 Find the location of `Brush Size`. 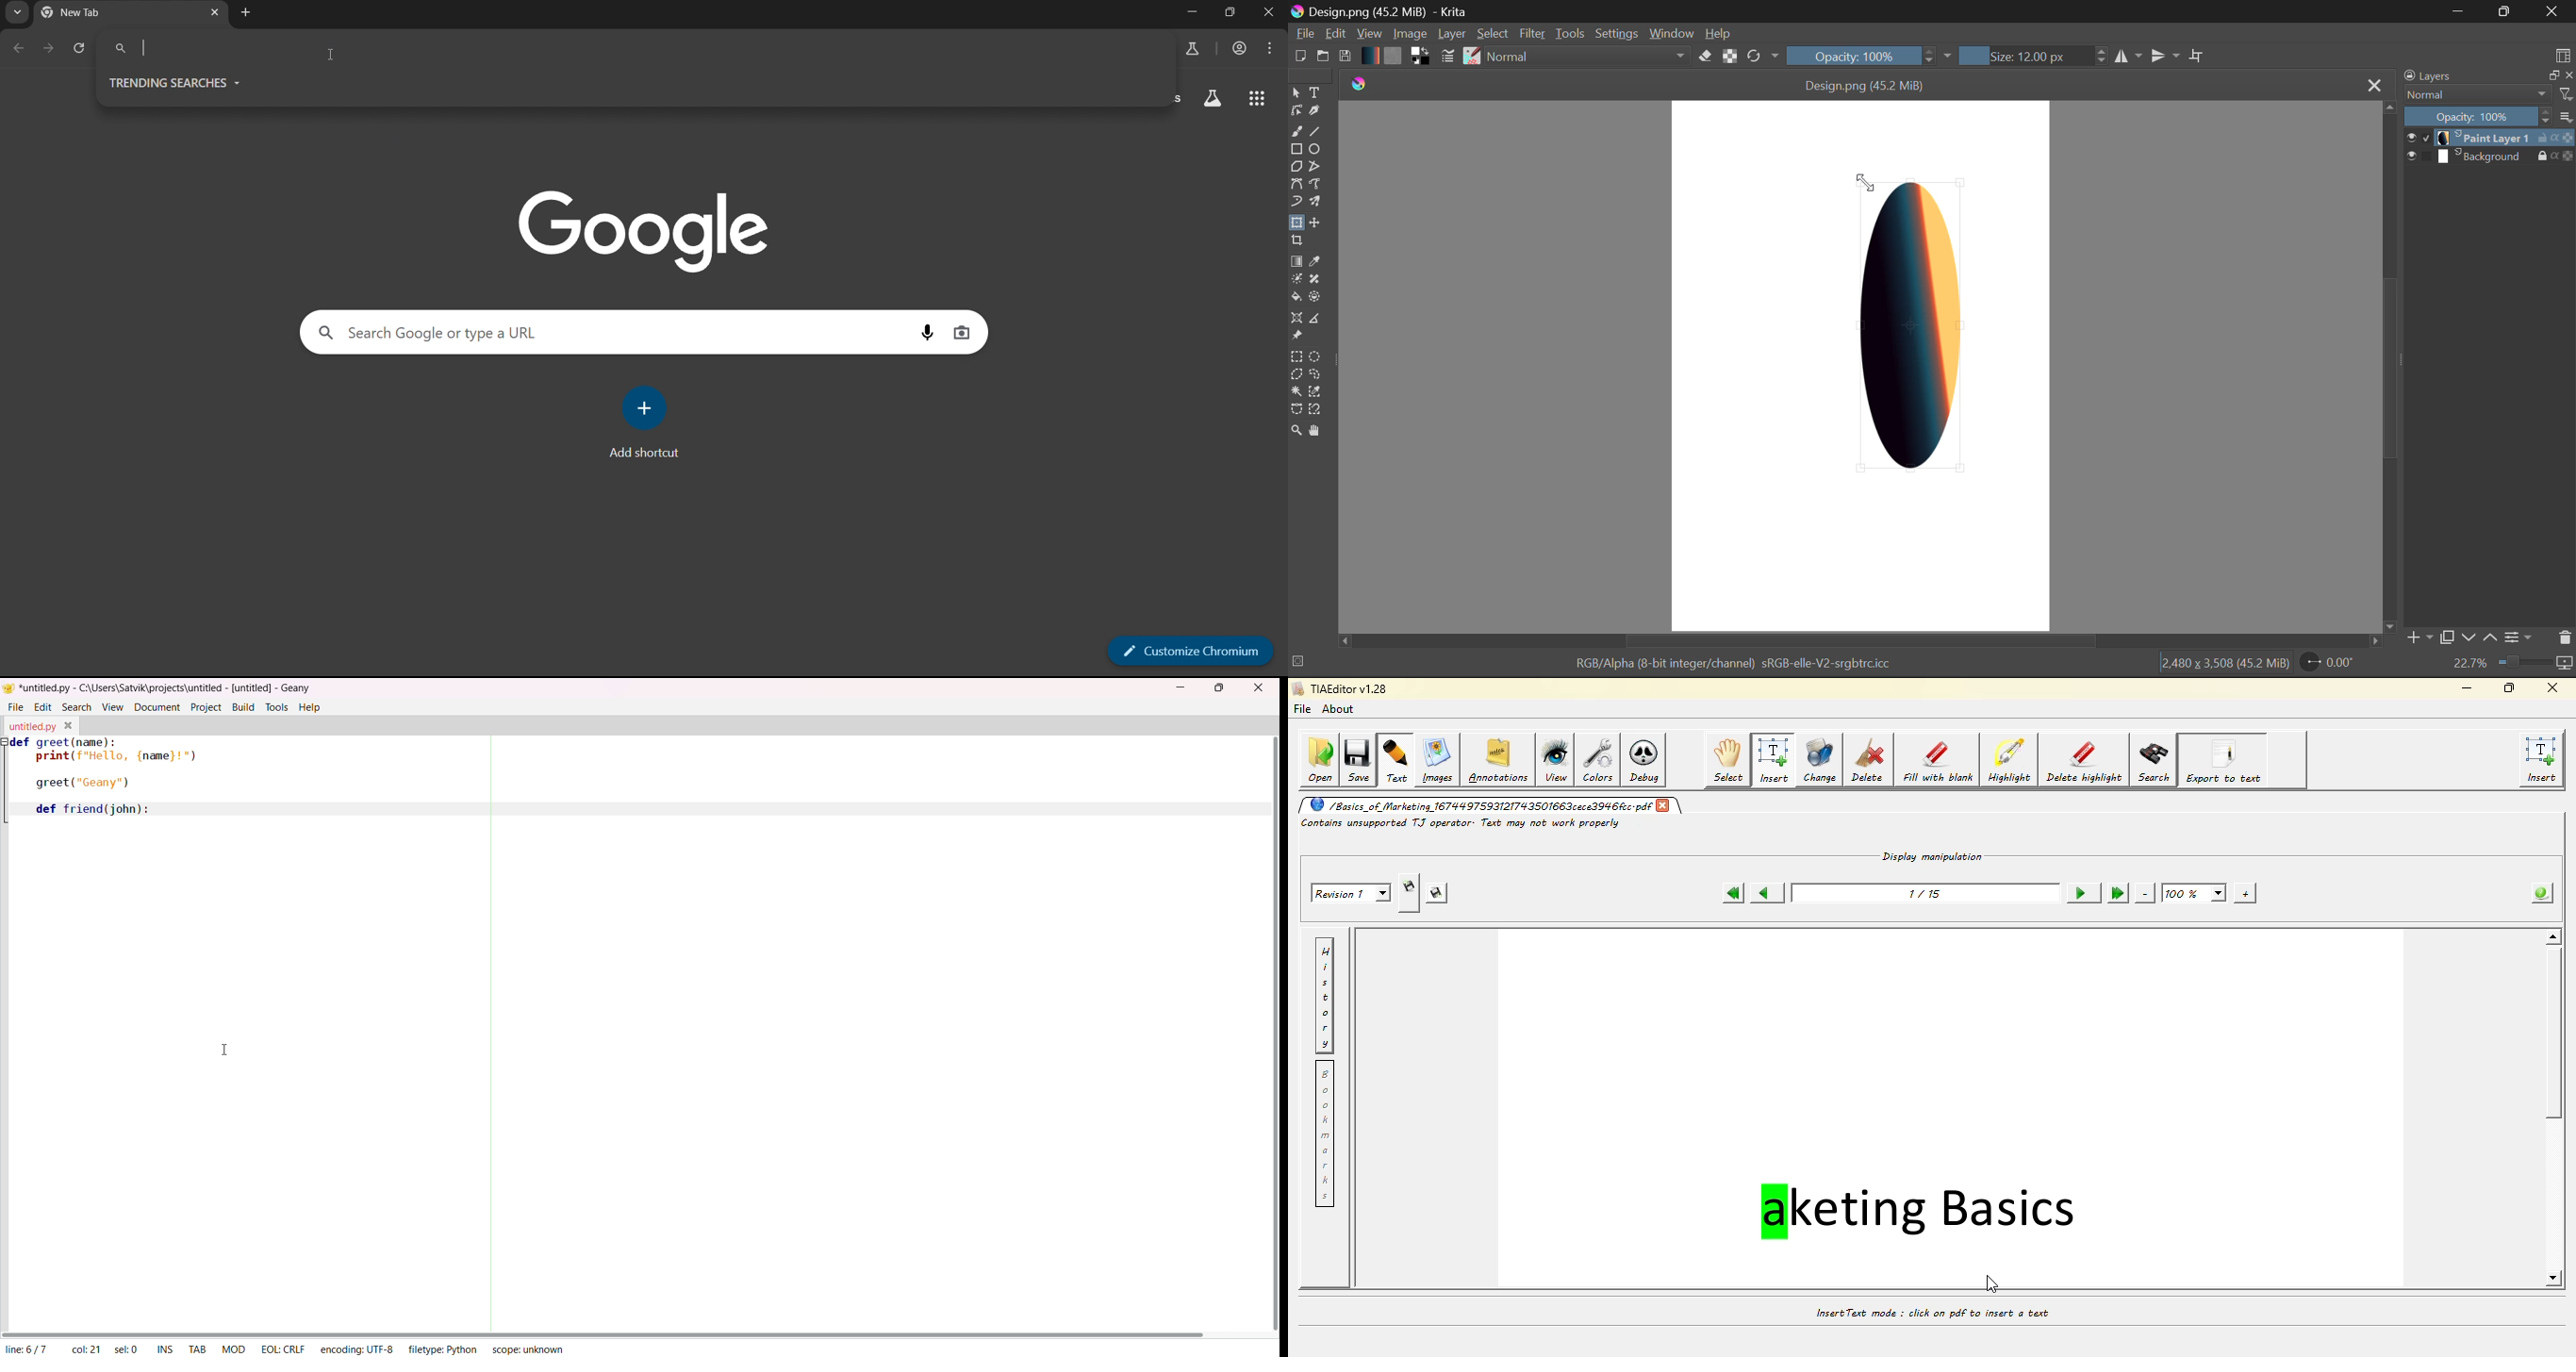

Brush Size is located at coordinates (2030, 56).